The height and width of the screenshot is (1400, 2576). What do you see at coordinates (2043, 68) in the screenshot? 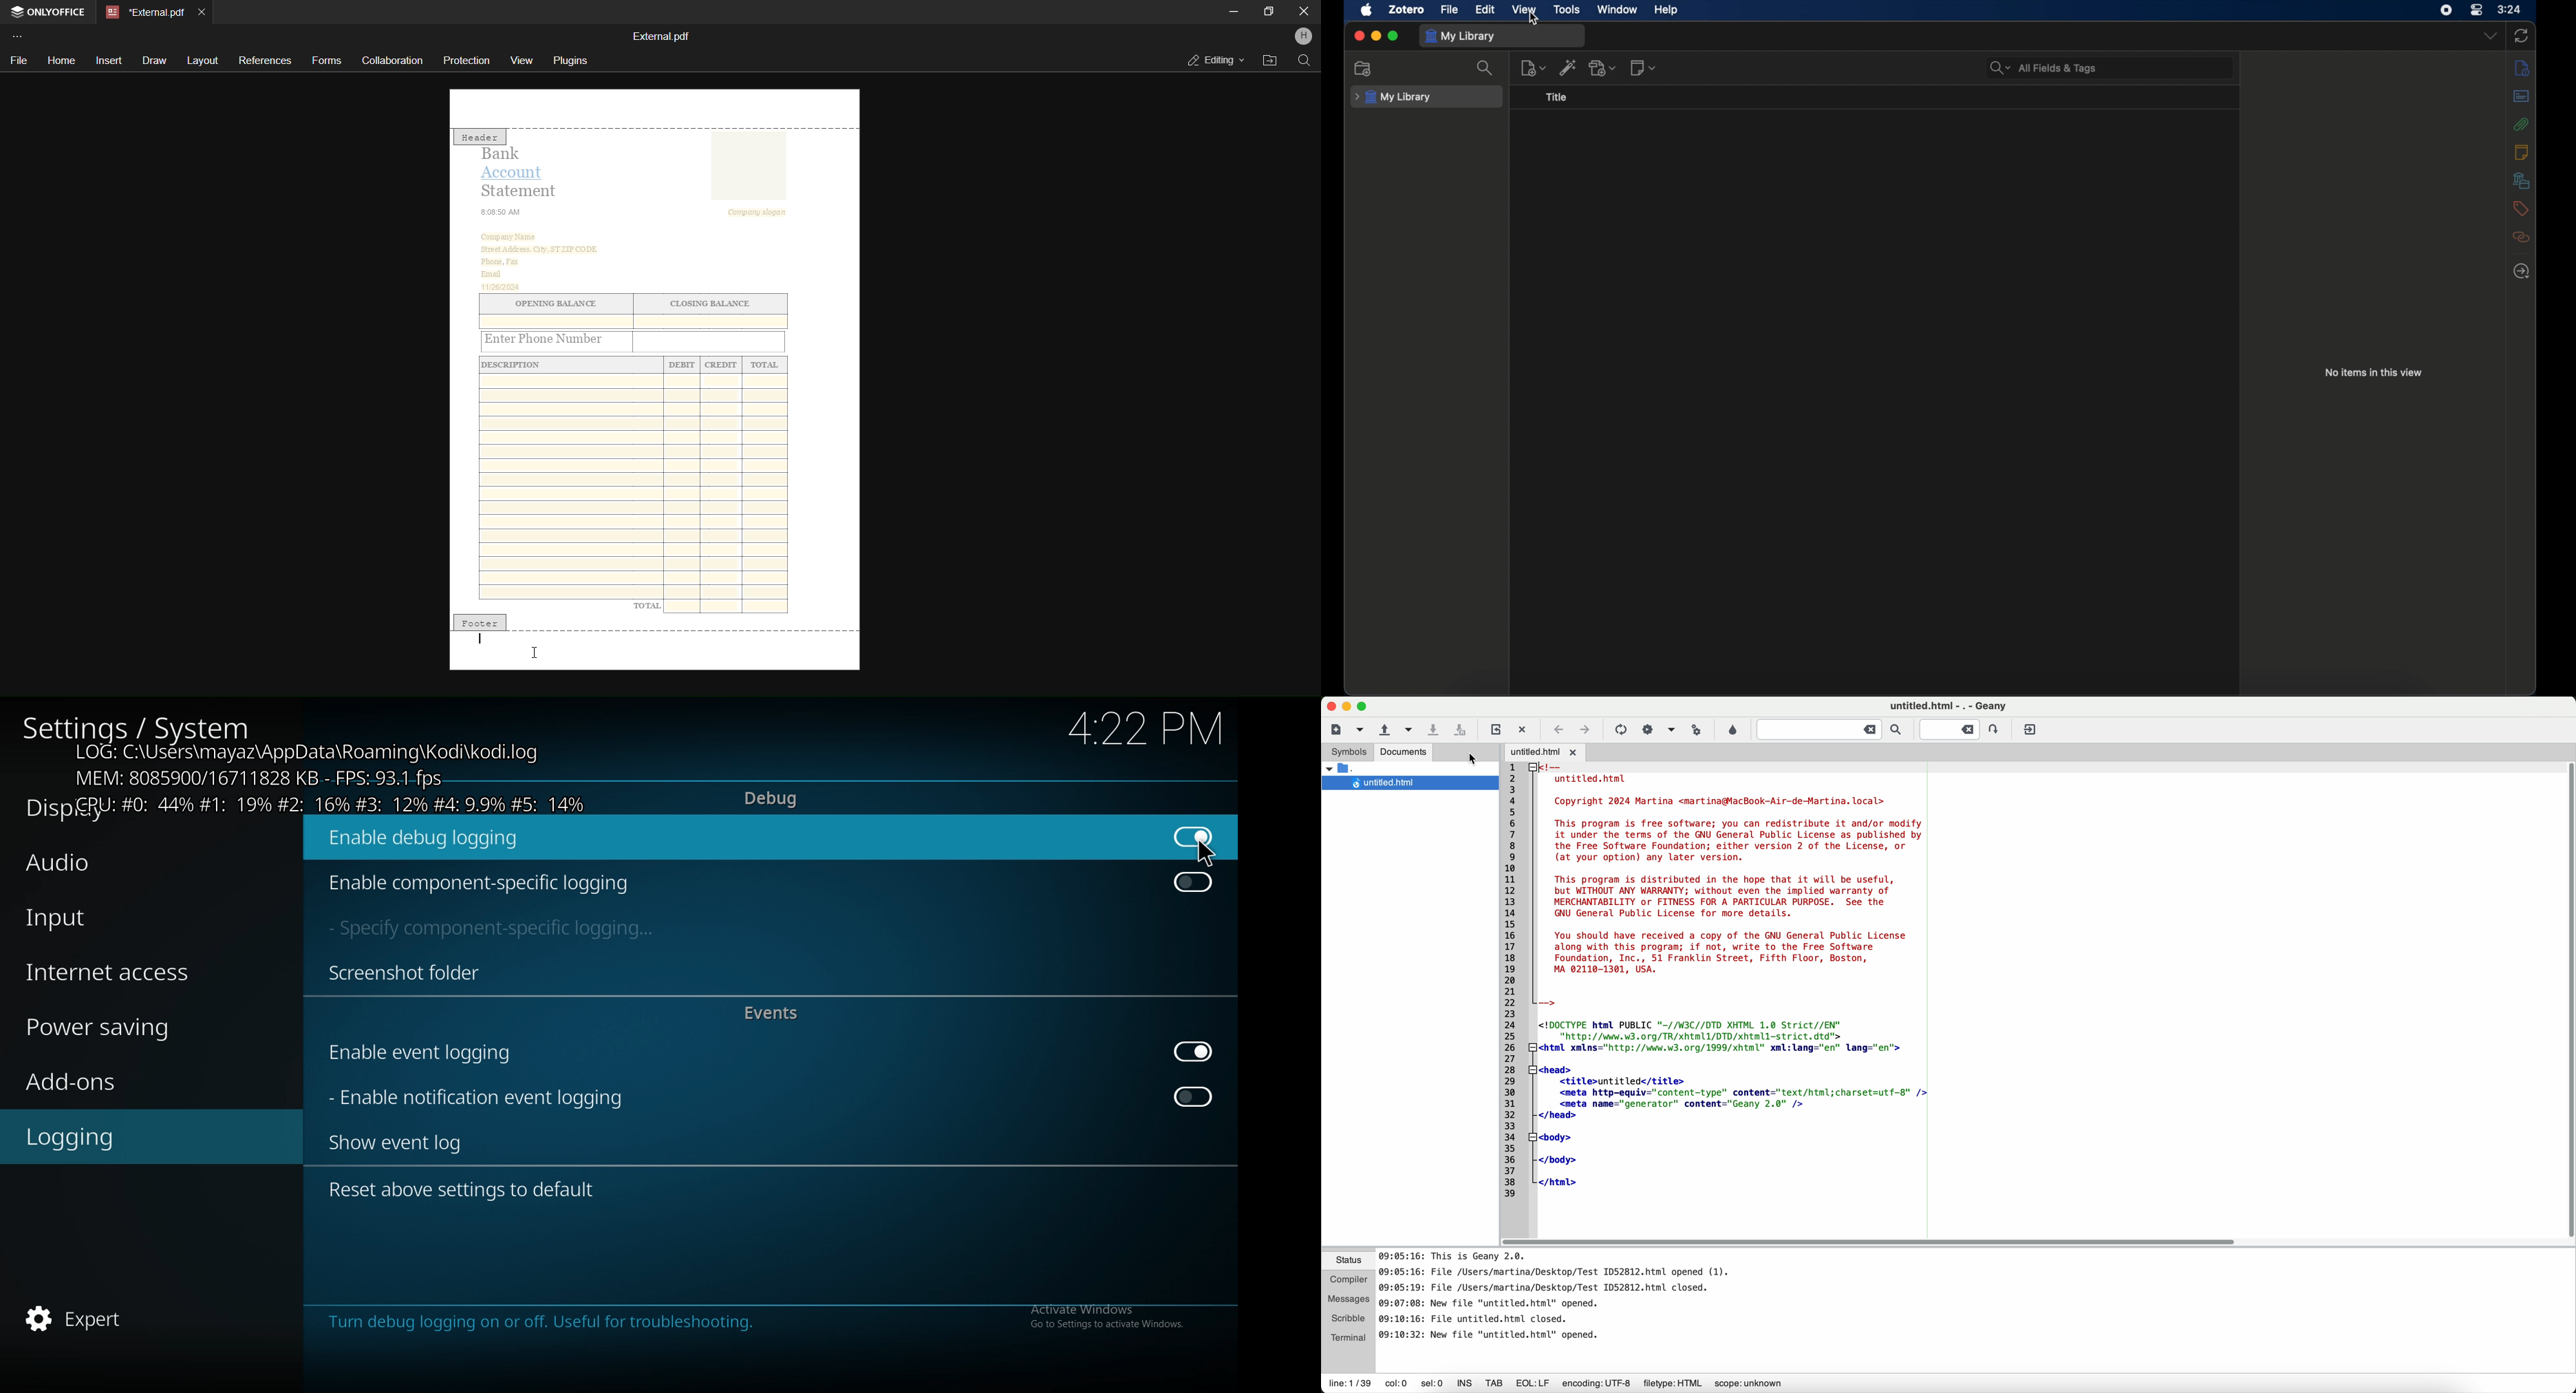
I see `all fileds & tags` at bounding box center [2043, 68].